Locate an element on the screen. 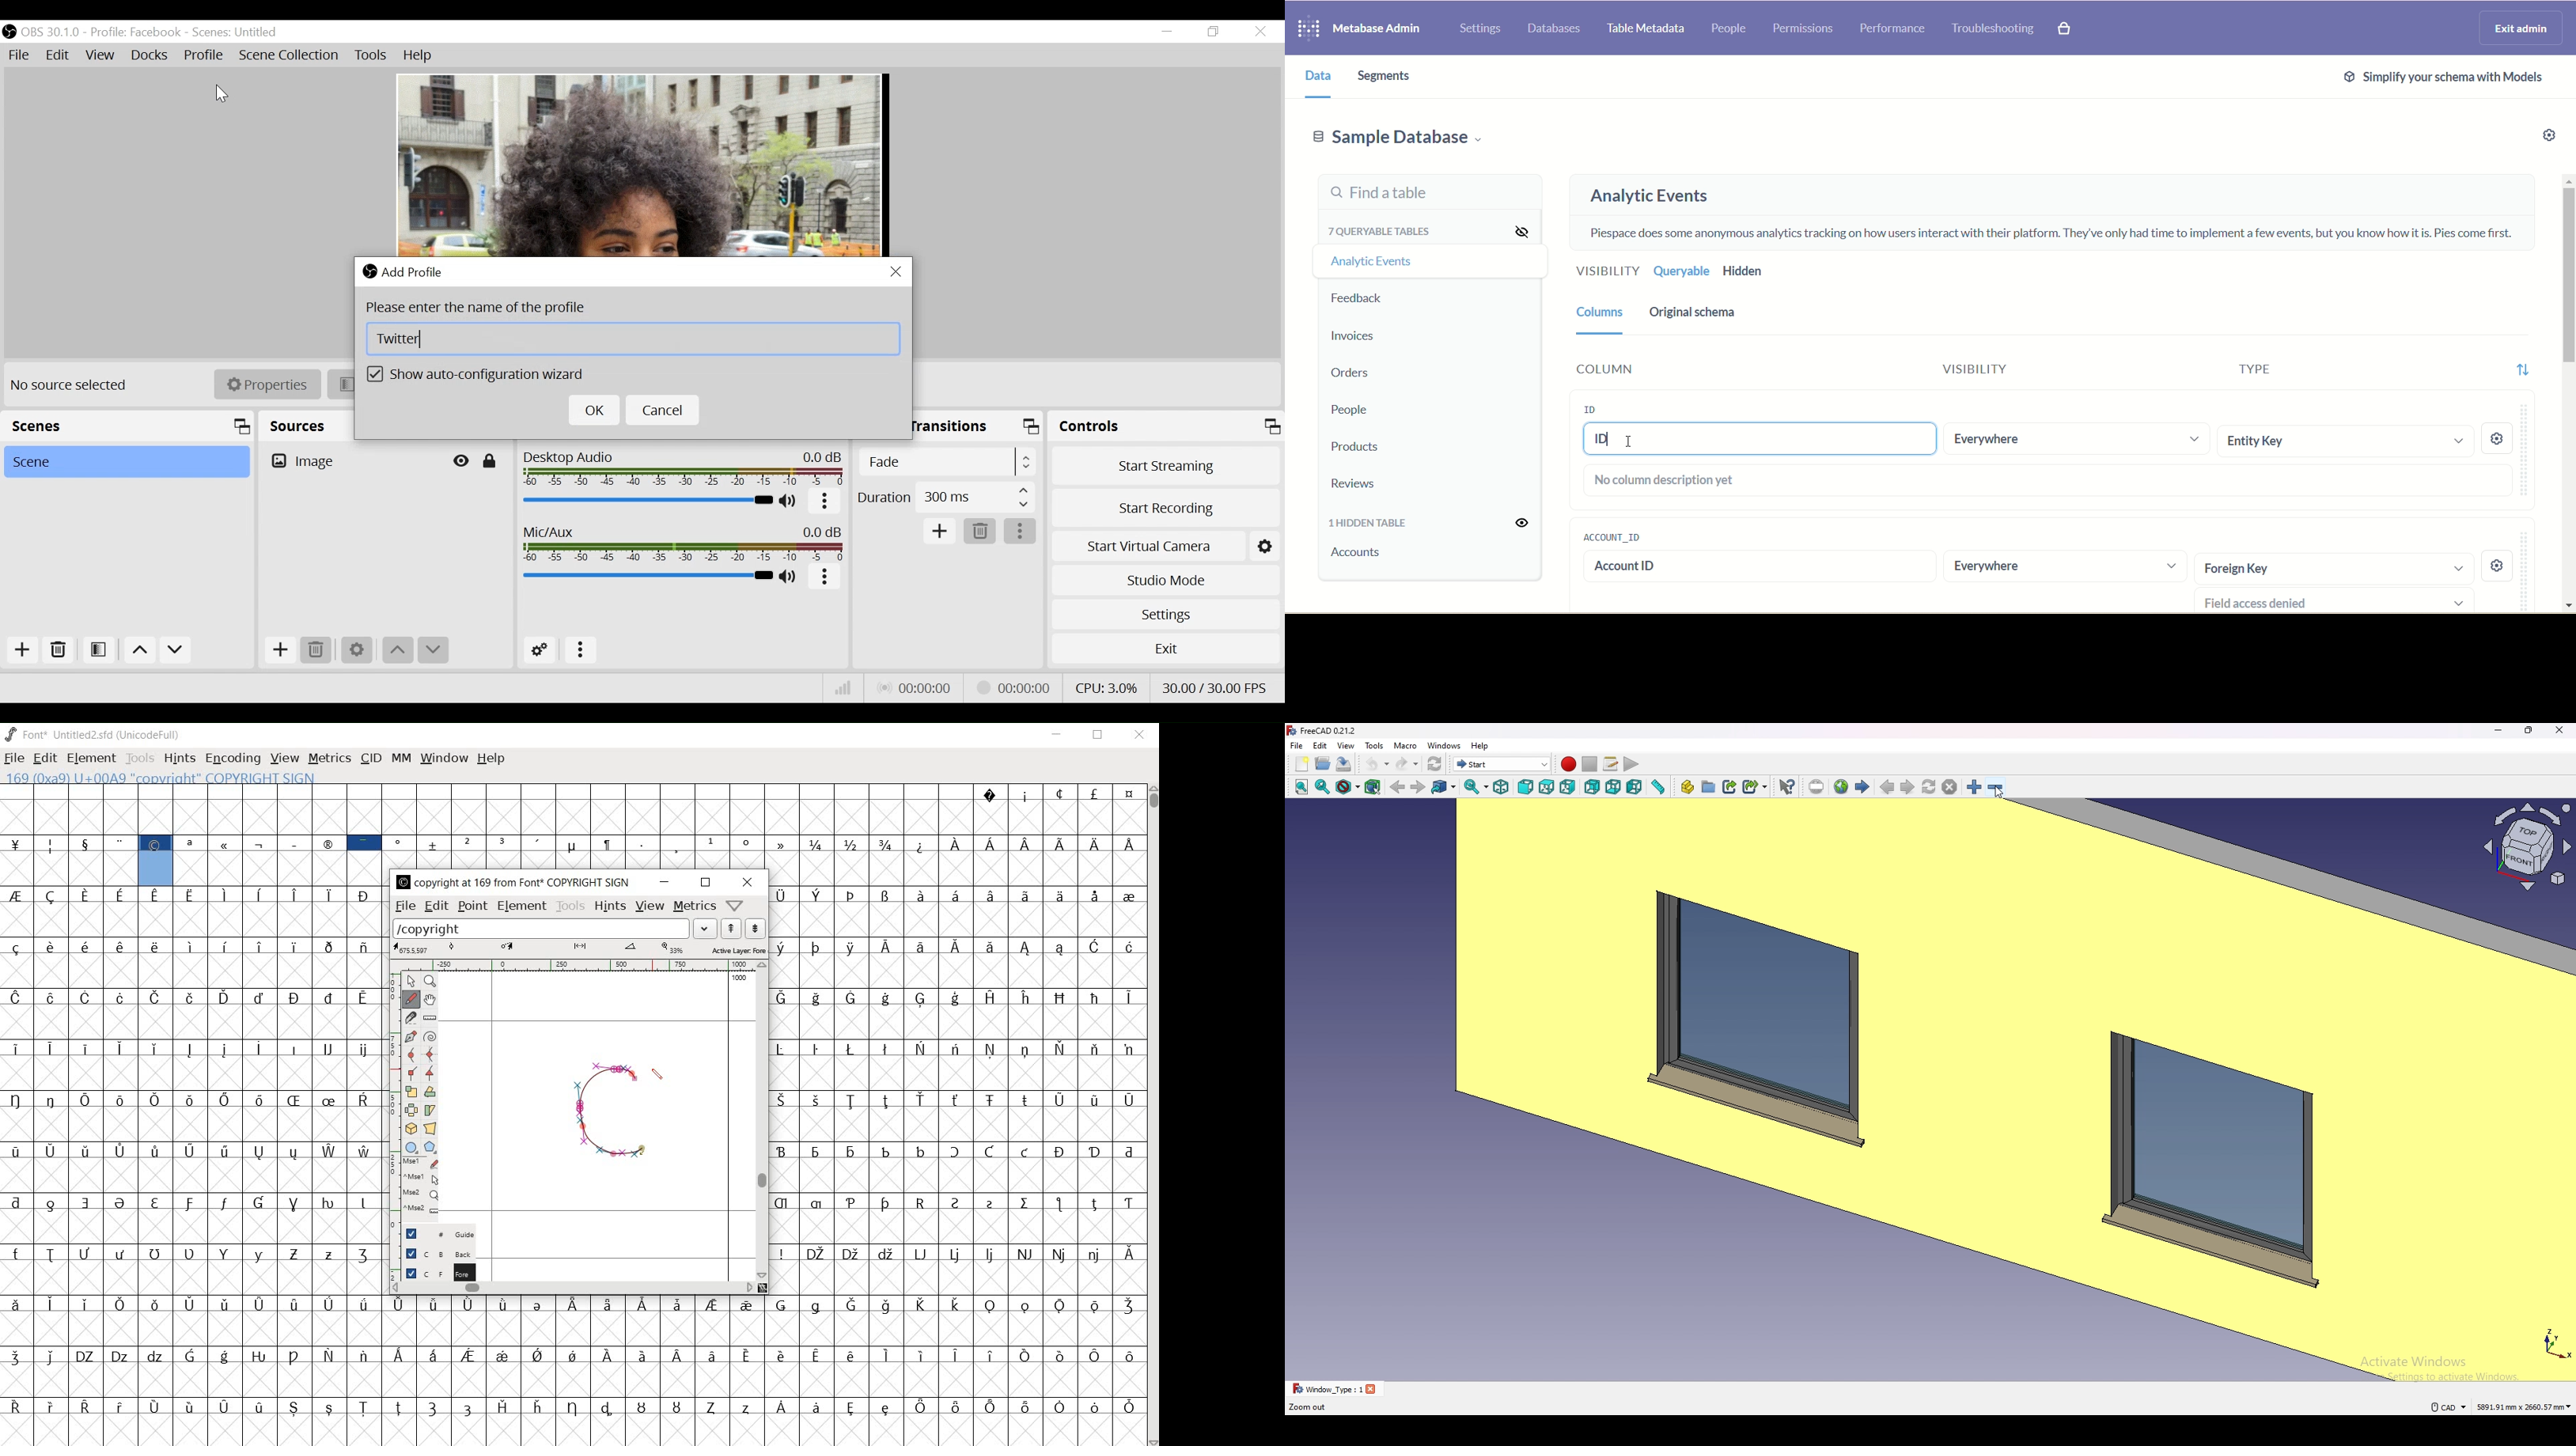 This screenshot has height=1456, width=2576. bounding box is located at coordinates (1372, 788).